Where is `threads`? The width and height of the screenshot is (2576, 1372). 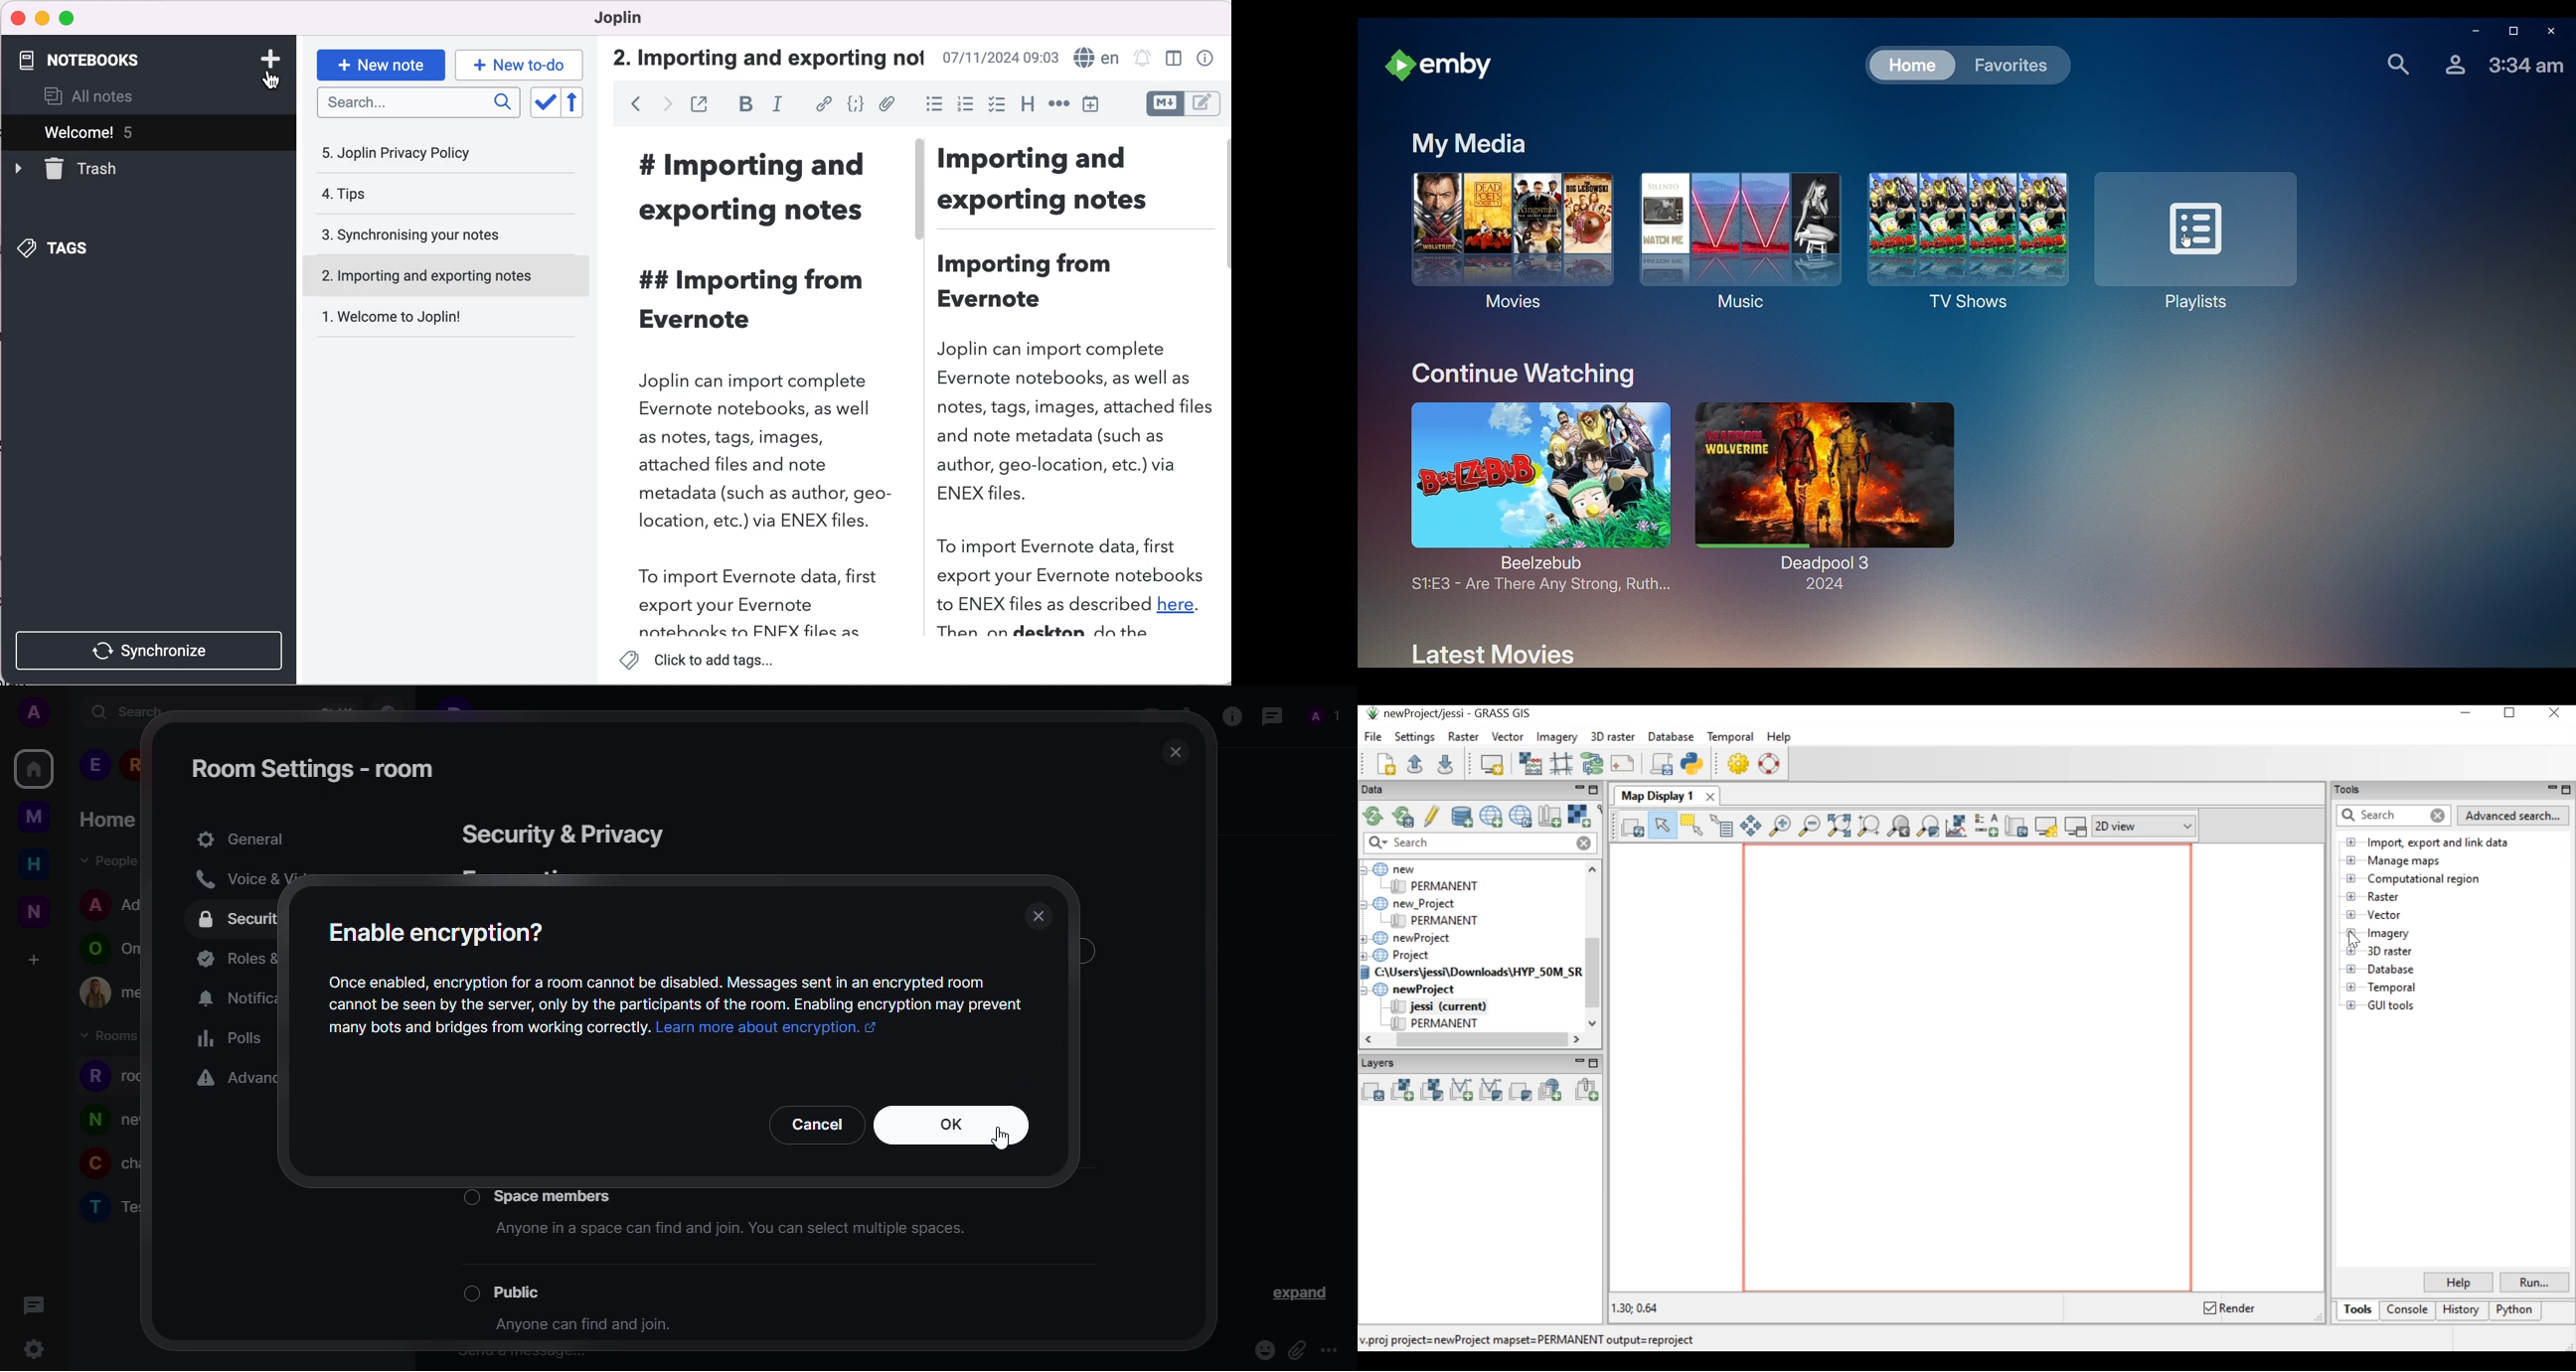 threads is located at coordinates (31, 1303).